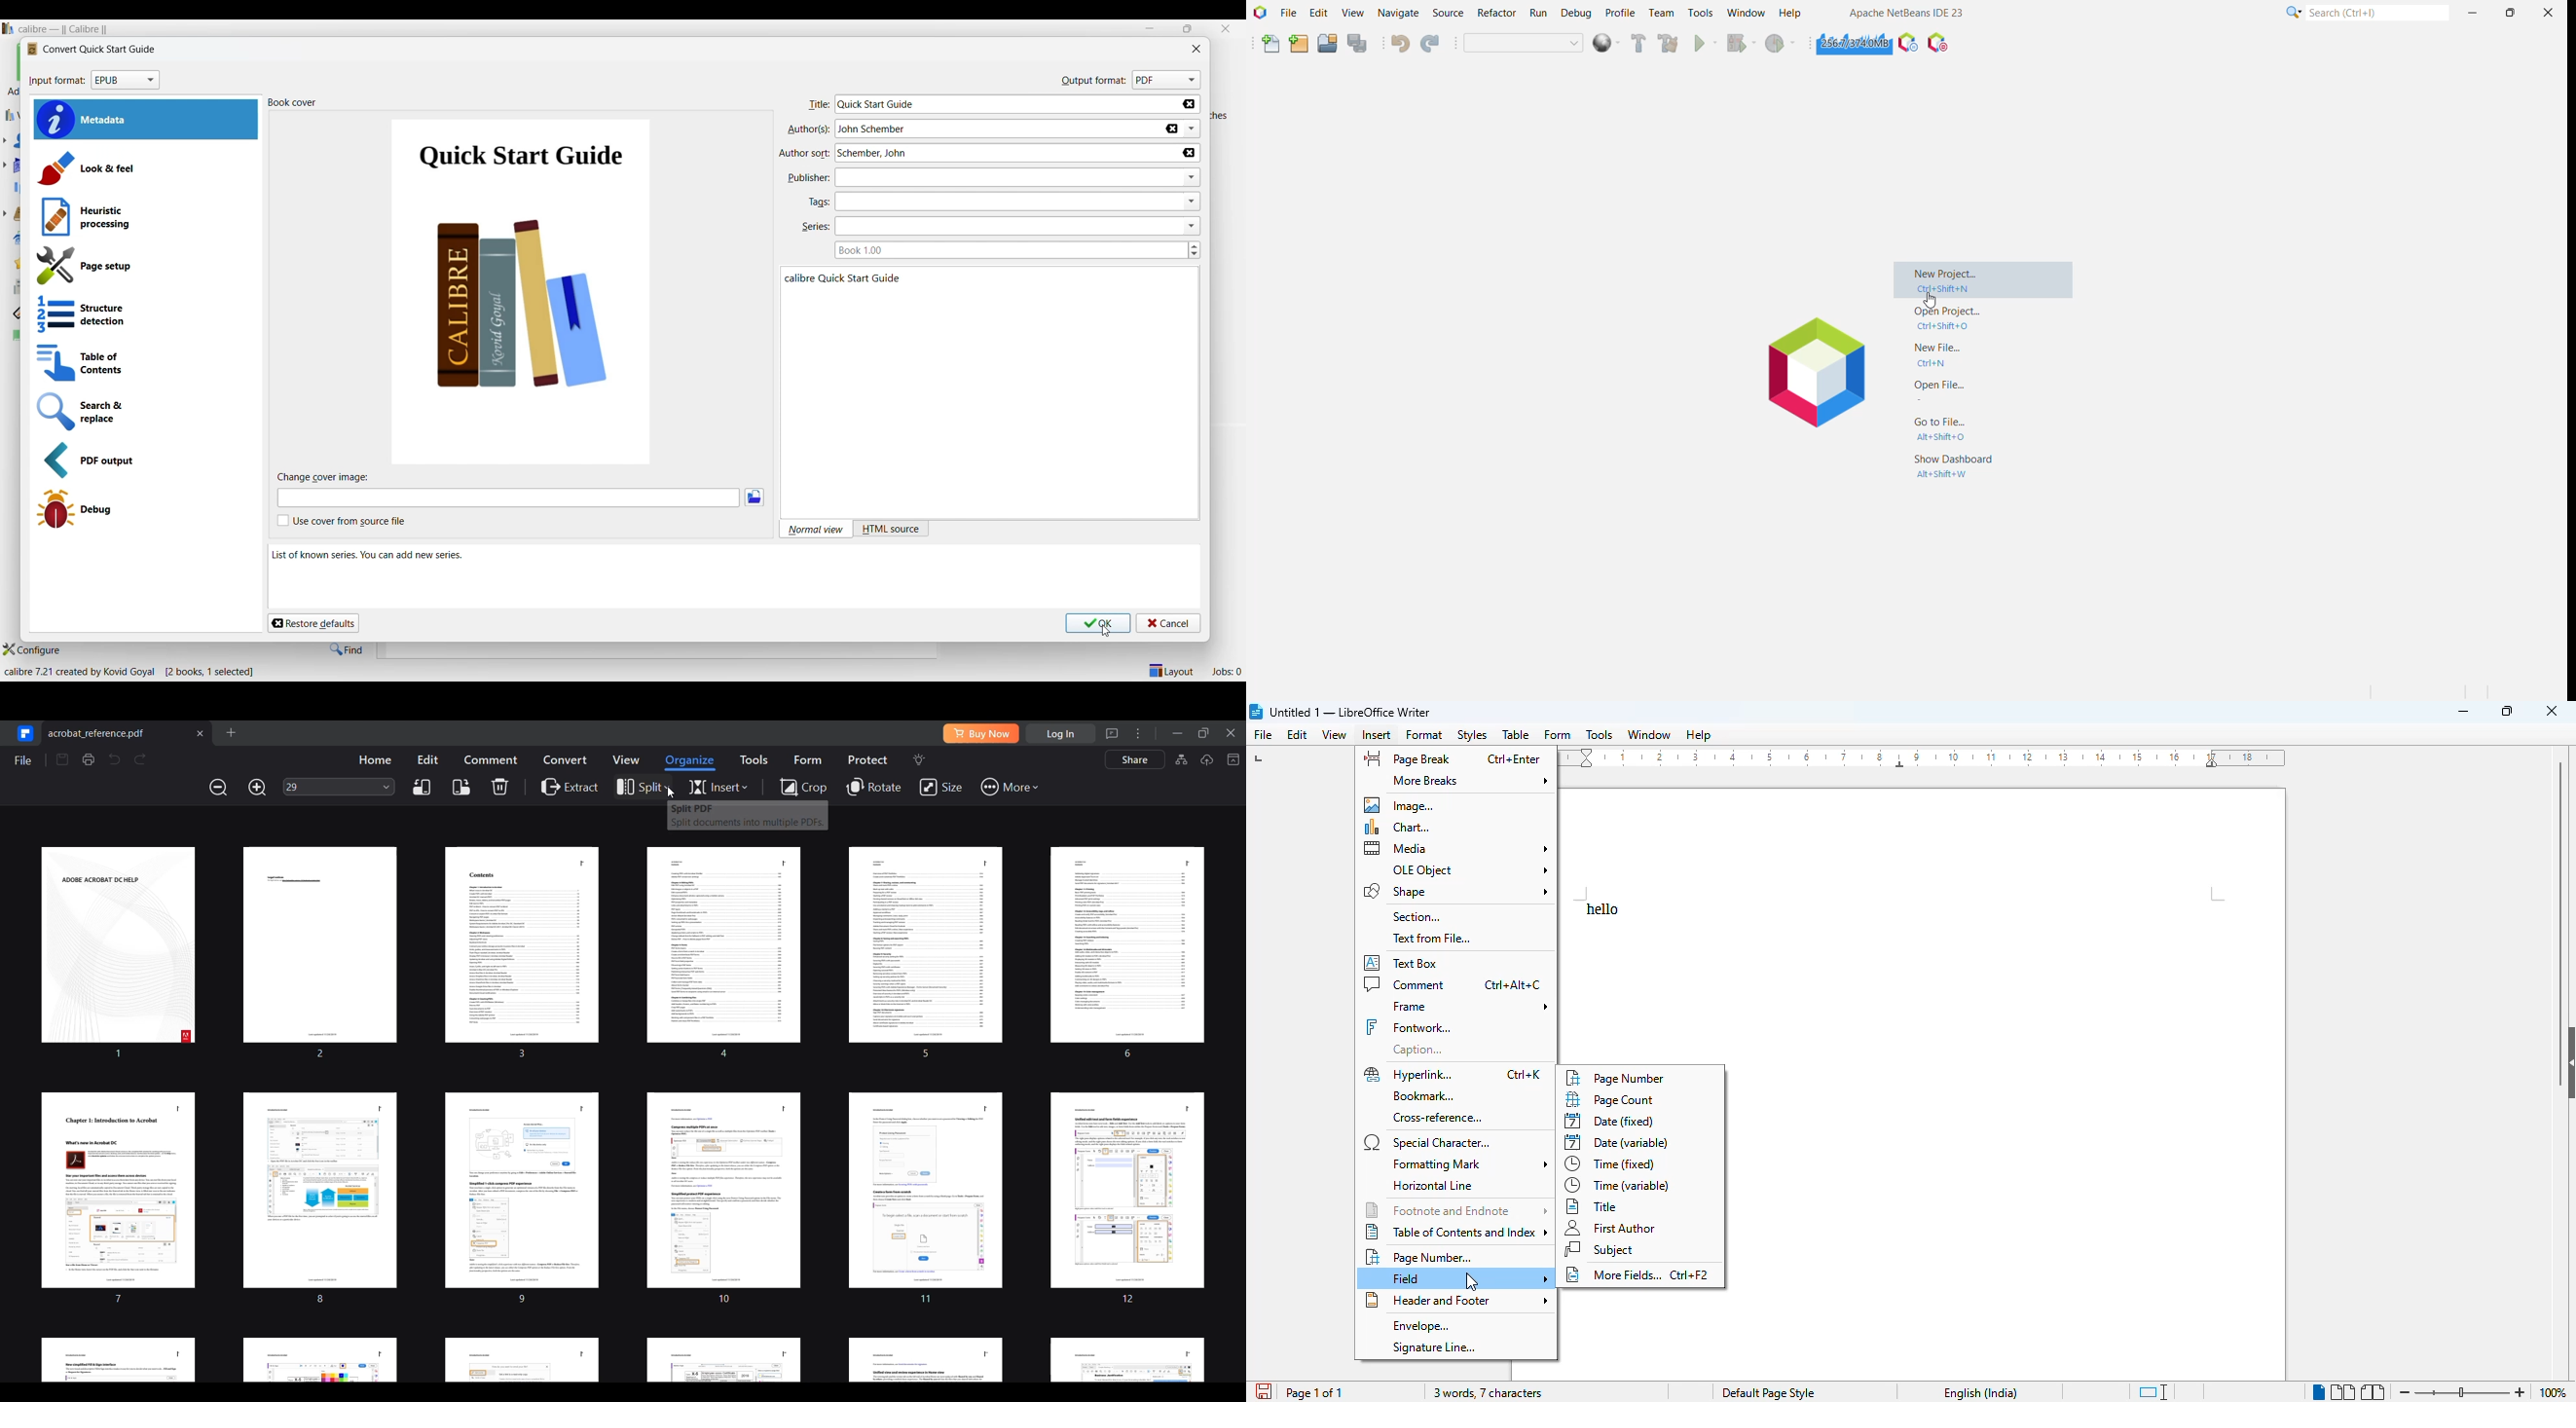  What do you see at coordinates (1194, 250) in the screenshot?
I see `Increase/Decrease book series` at bounding box center [1194, 250].